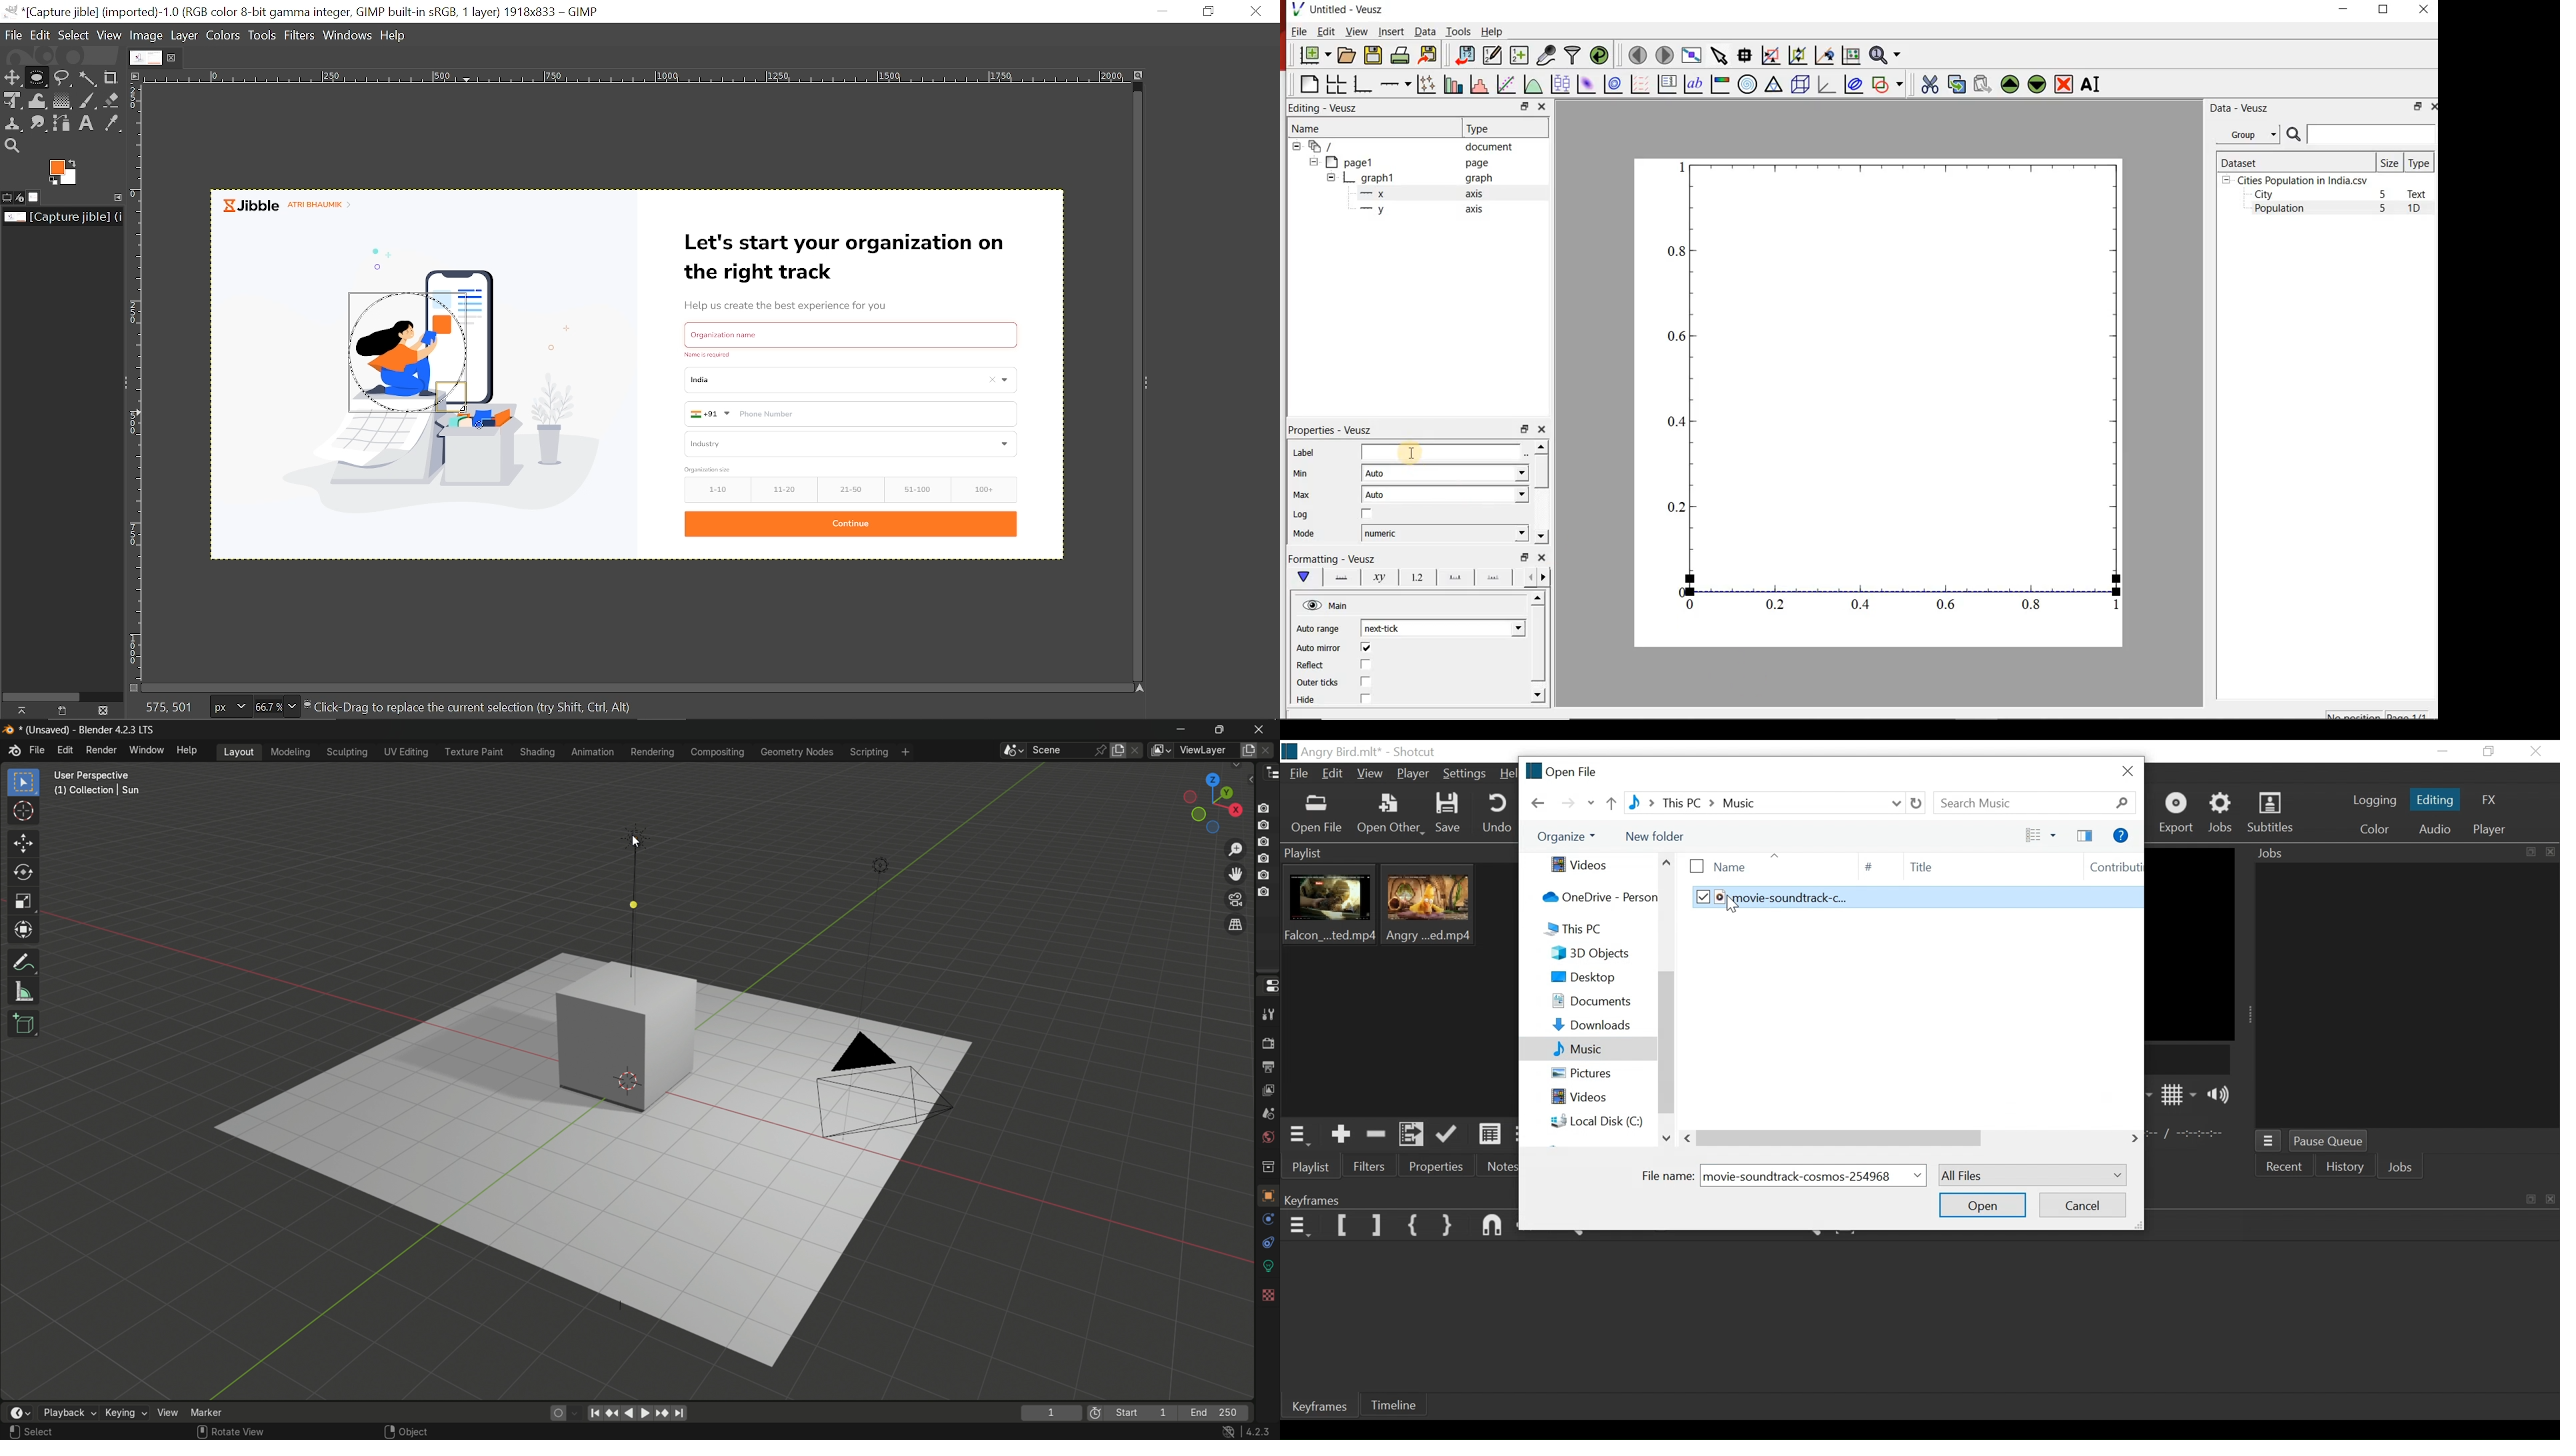 This screenshot has height=1456, width=2576. What do you see at coordinates (2105, 868) in the screenshot?
I see `Contribute` at bounding box center [2105, 868].